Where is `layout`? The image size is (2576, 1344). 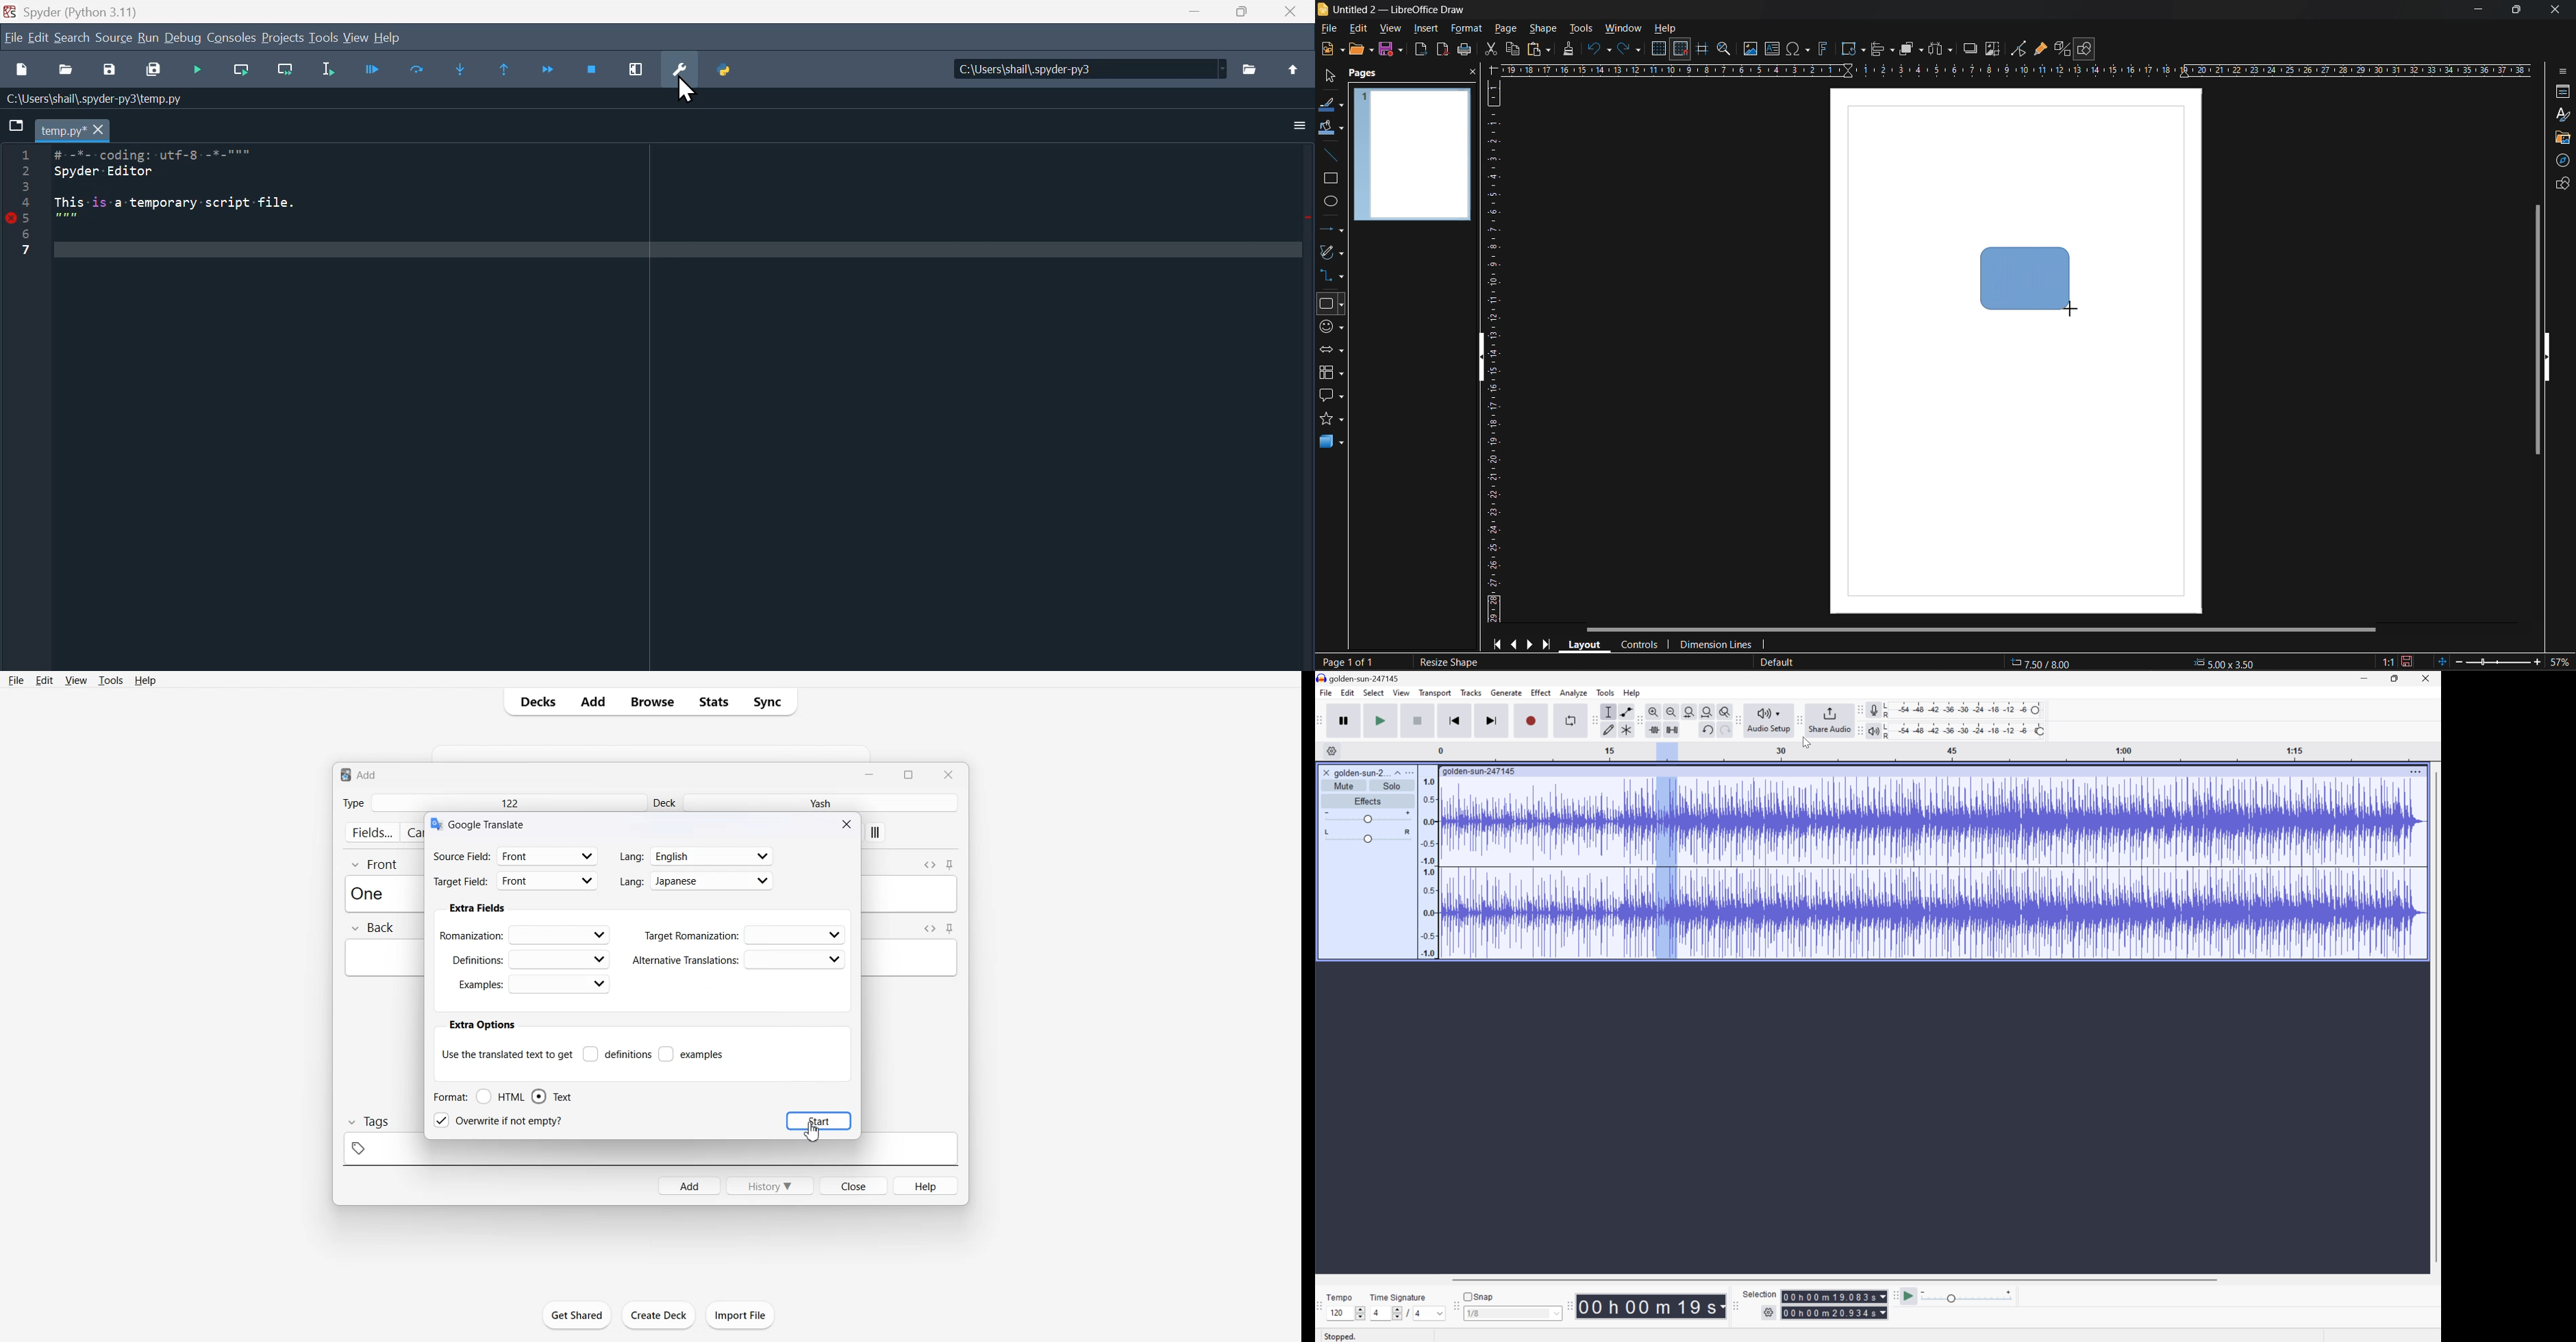 layout is located at coordinates (1582, 643).